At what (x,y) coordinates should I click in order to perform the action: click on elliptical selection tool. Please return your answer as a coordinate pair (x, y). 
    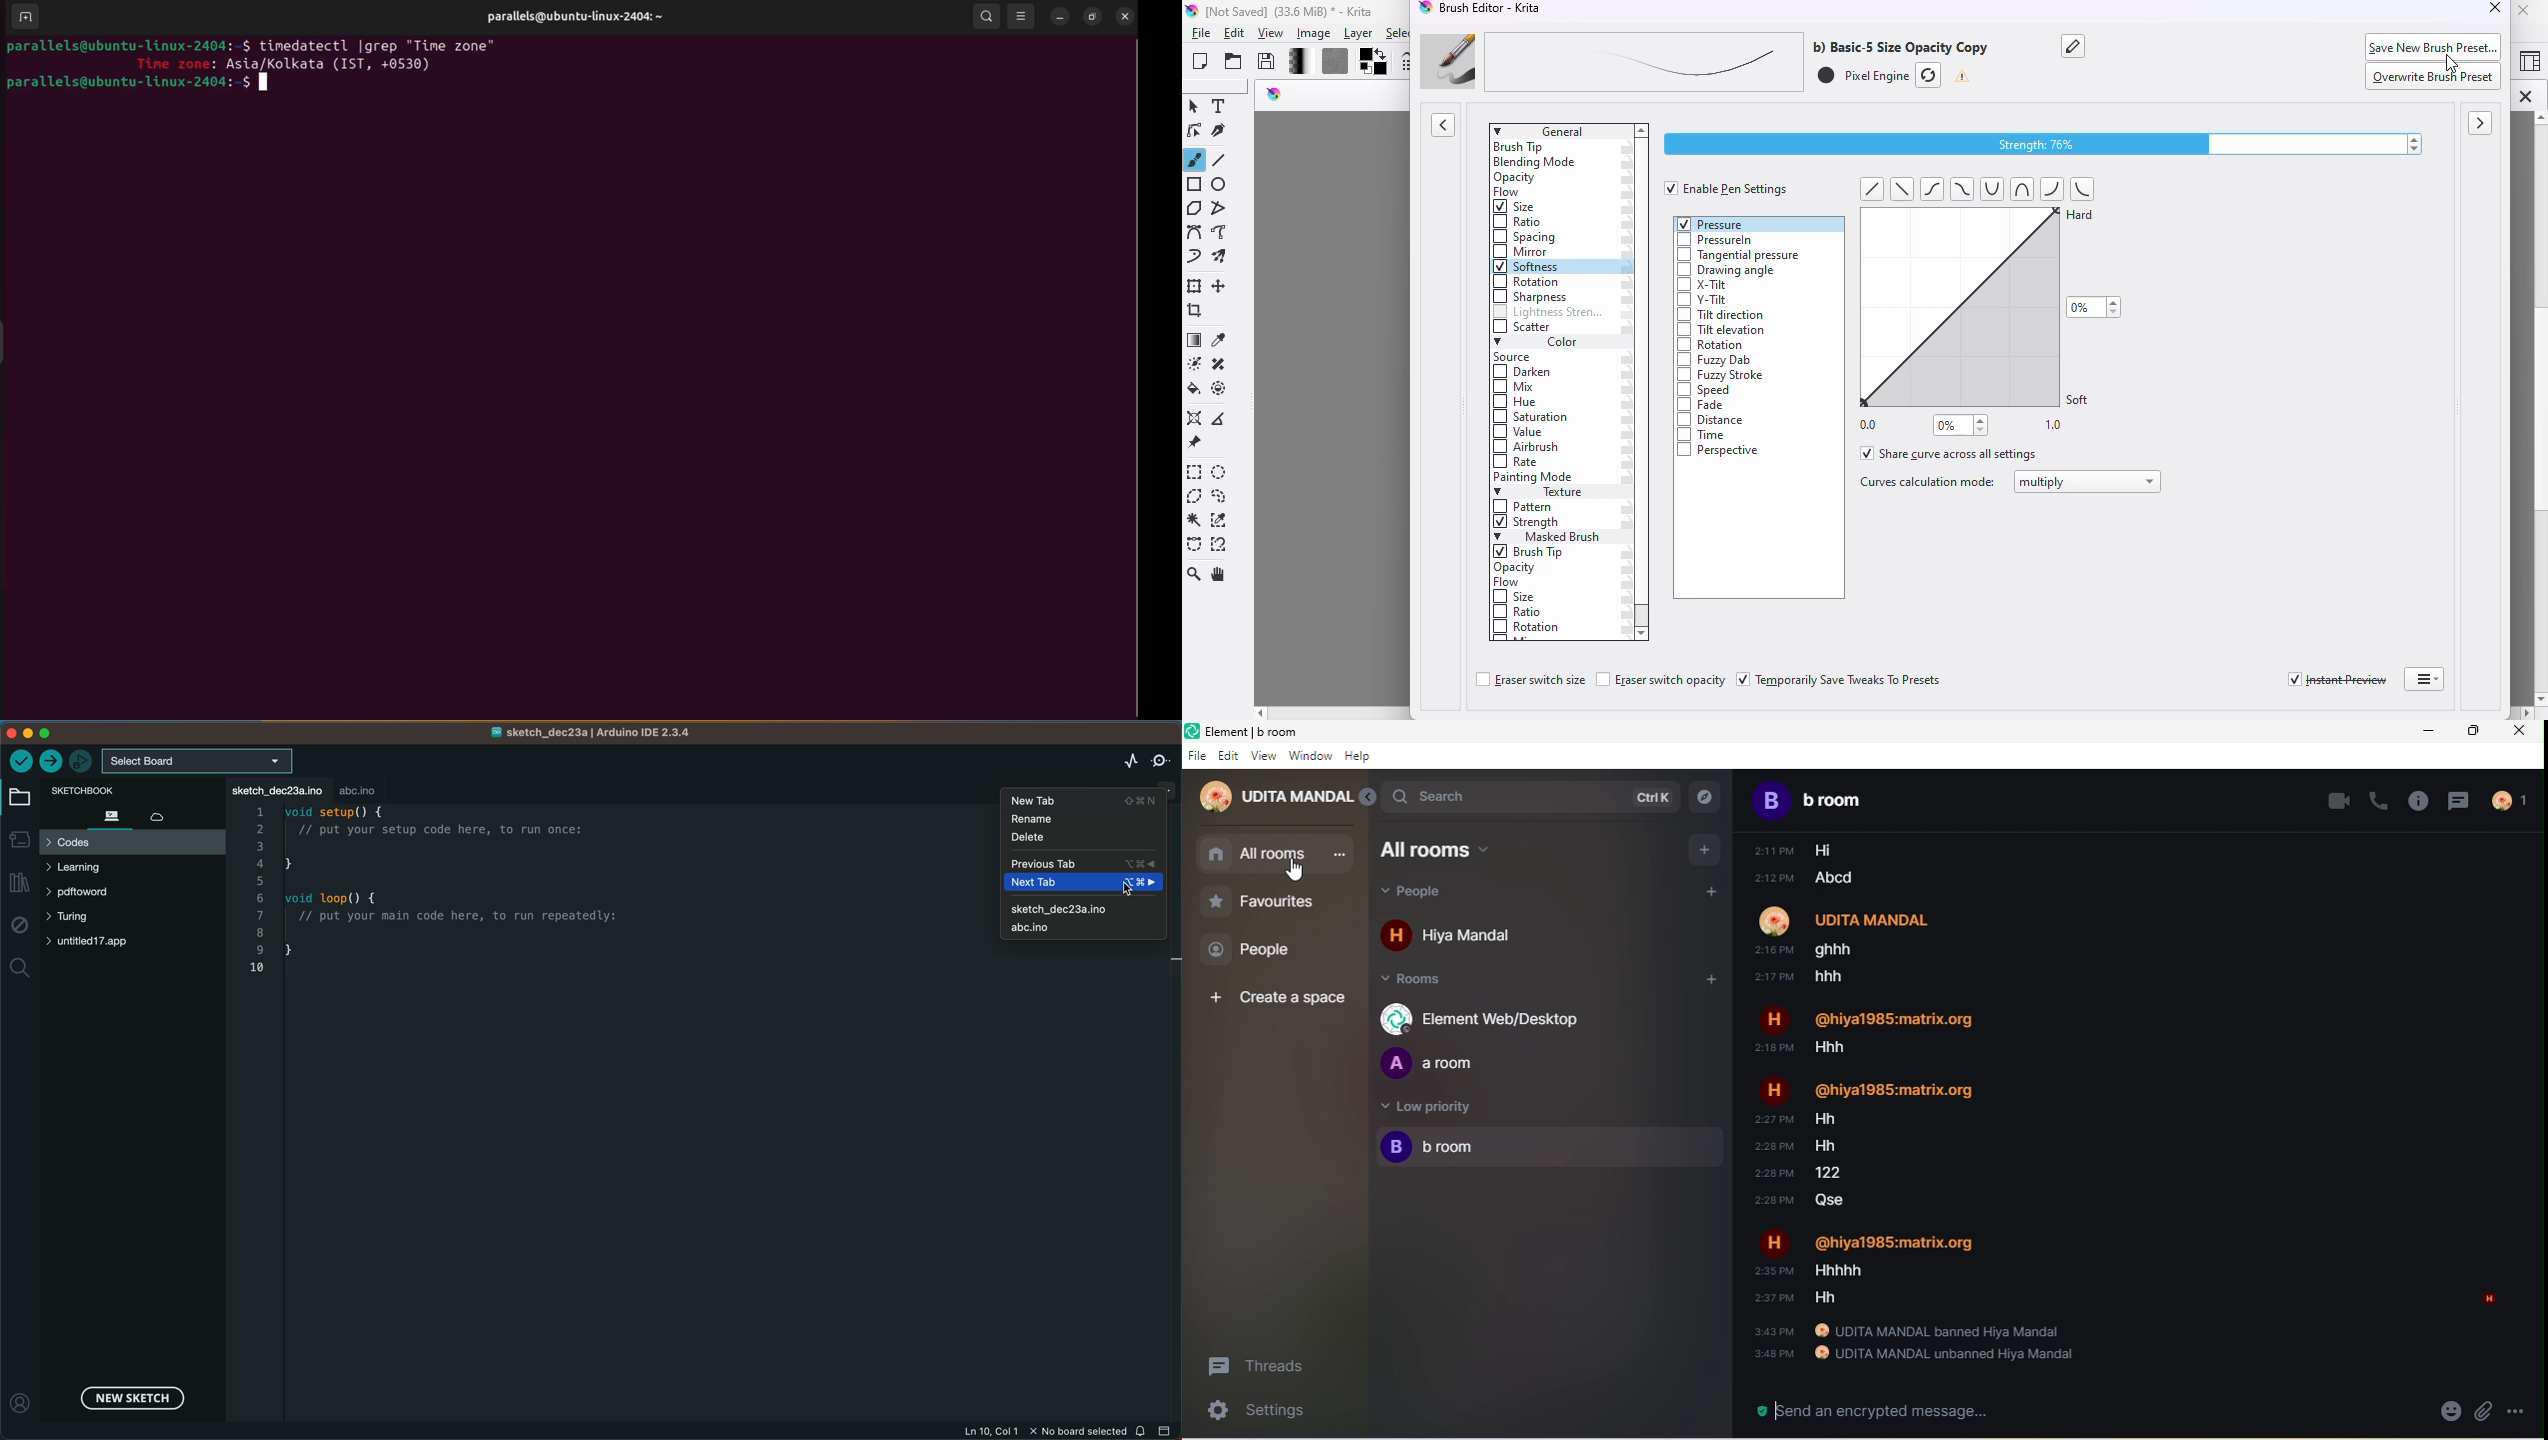
    Looking at the image, I should click on (1221, 473).